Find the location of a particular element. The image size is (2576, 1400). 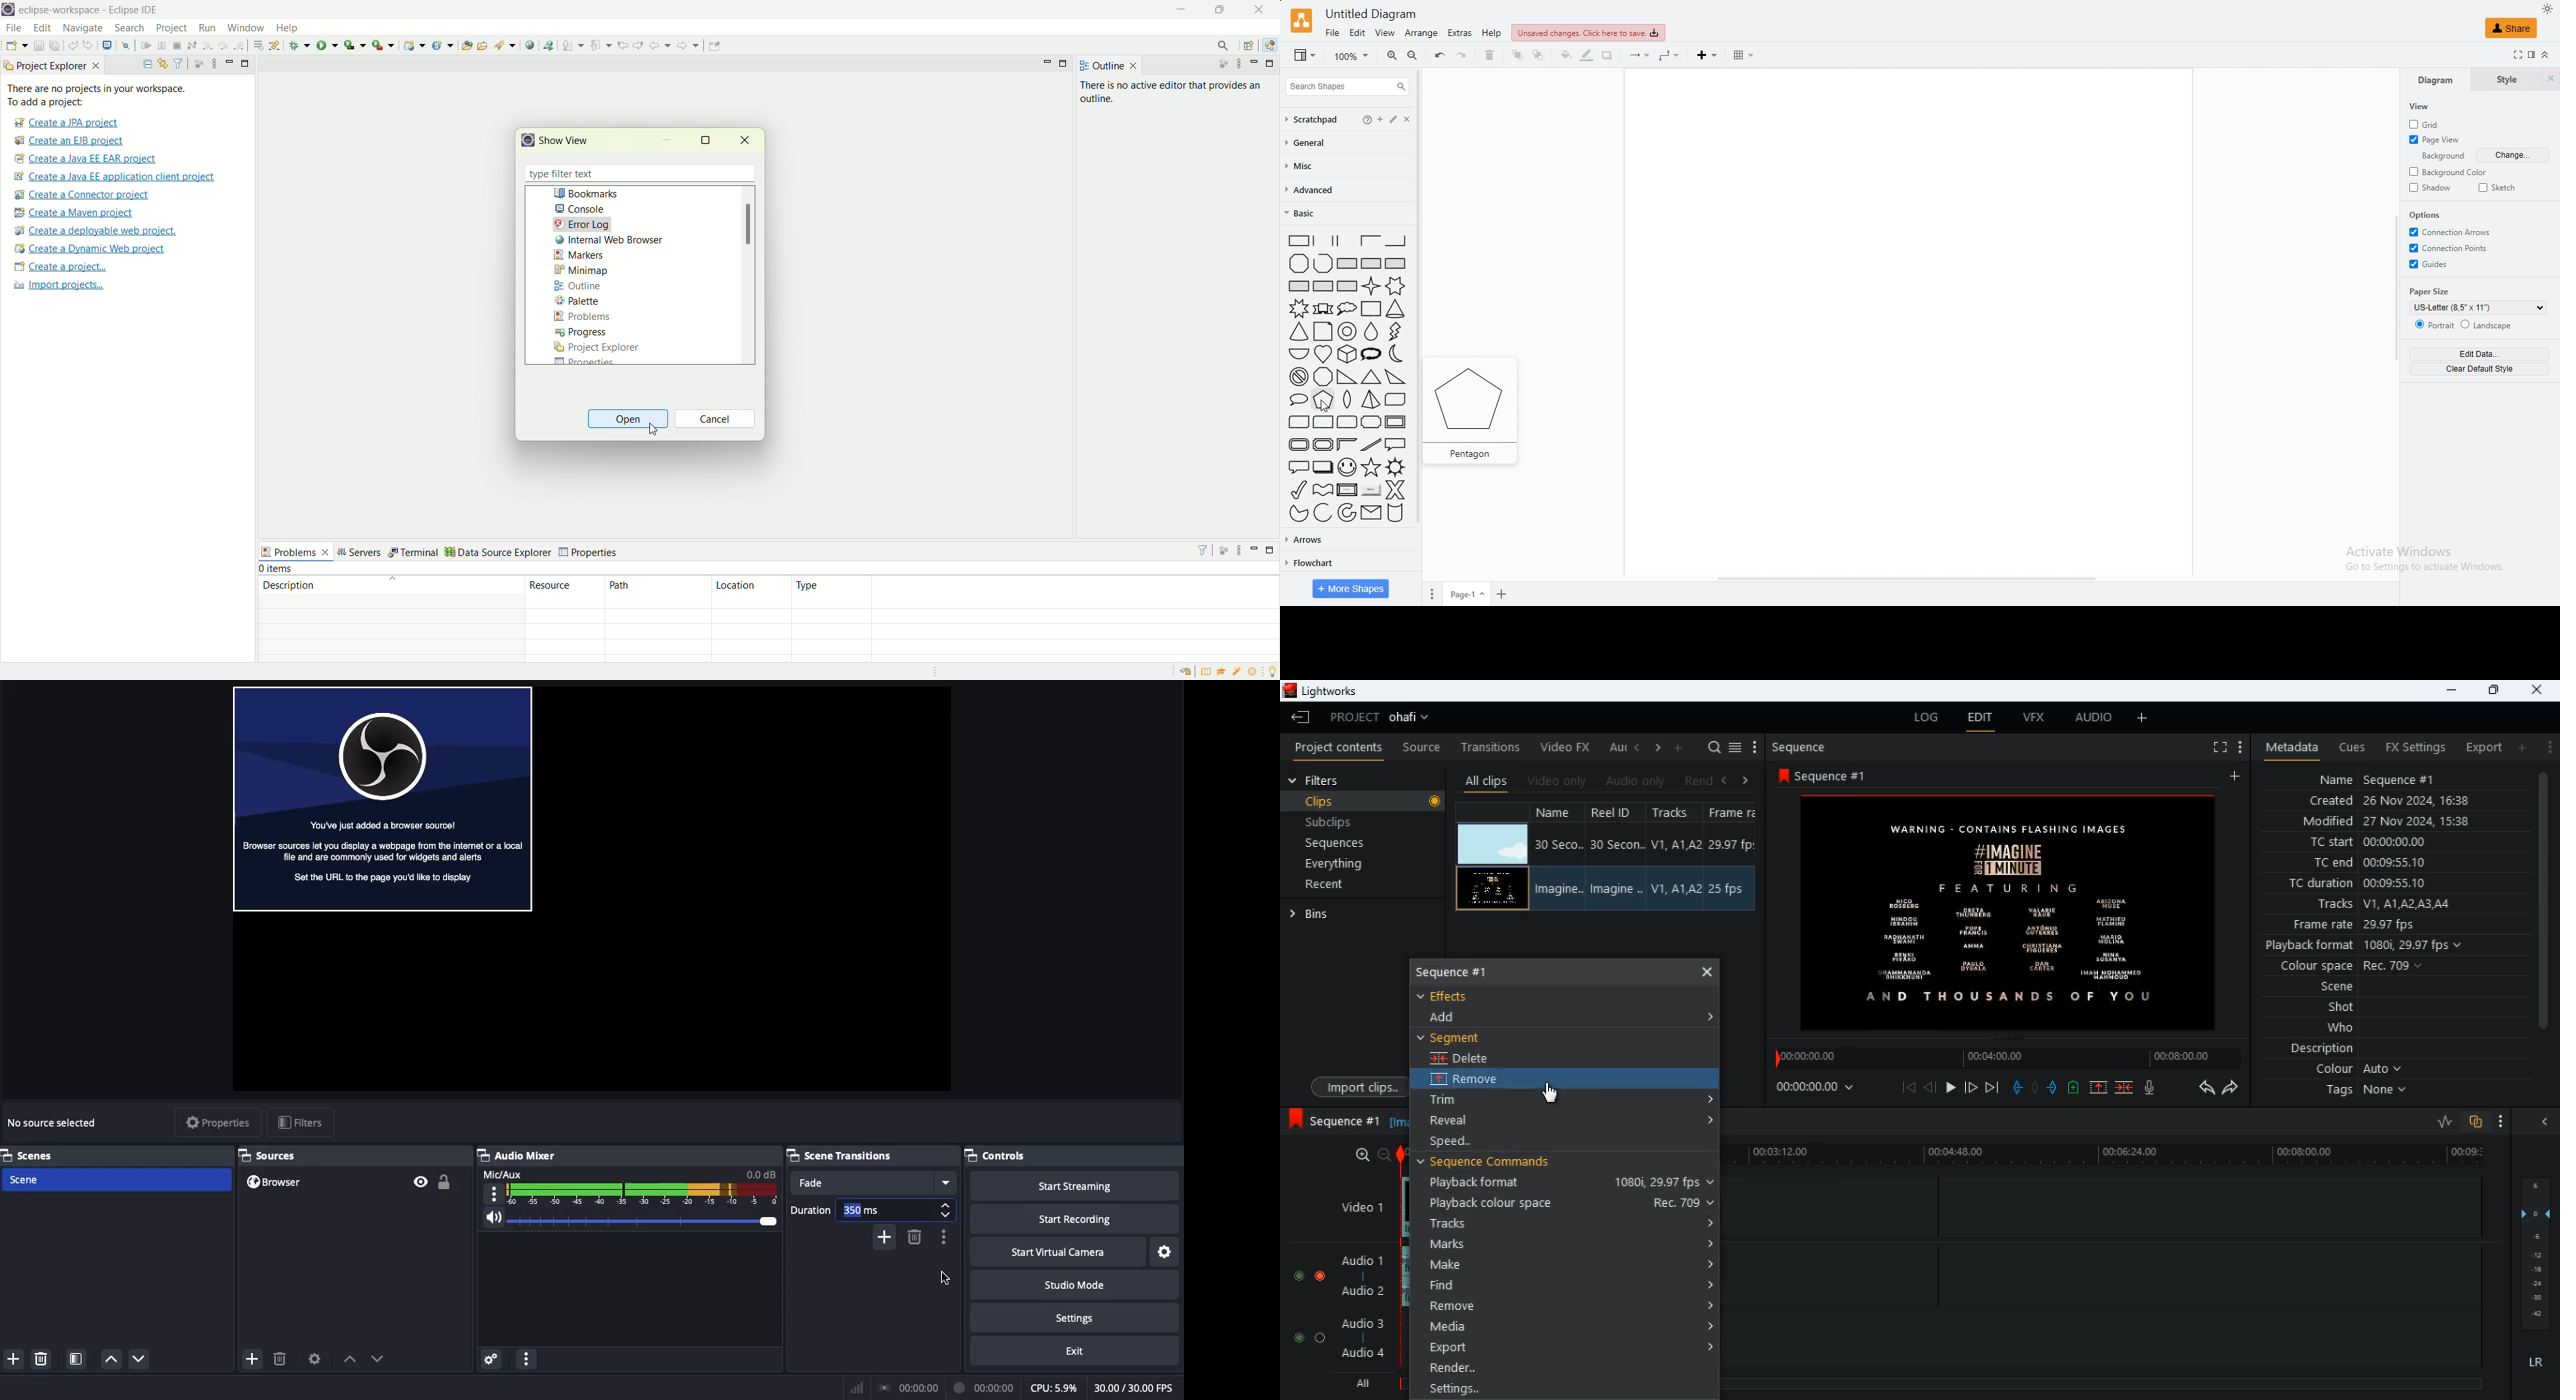

background color is located at coordinates (2451, 172).